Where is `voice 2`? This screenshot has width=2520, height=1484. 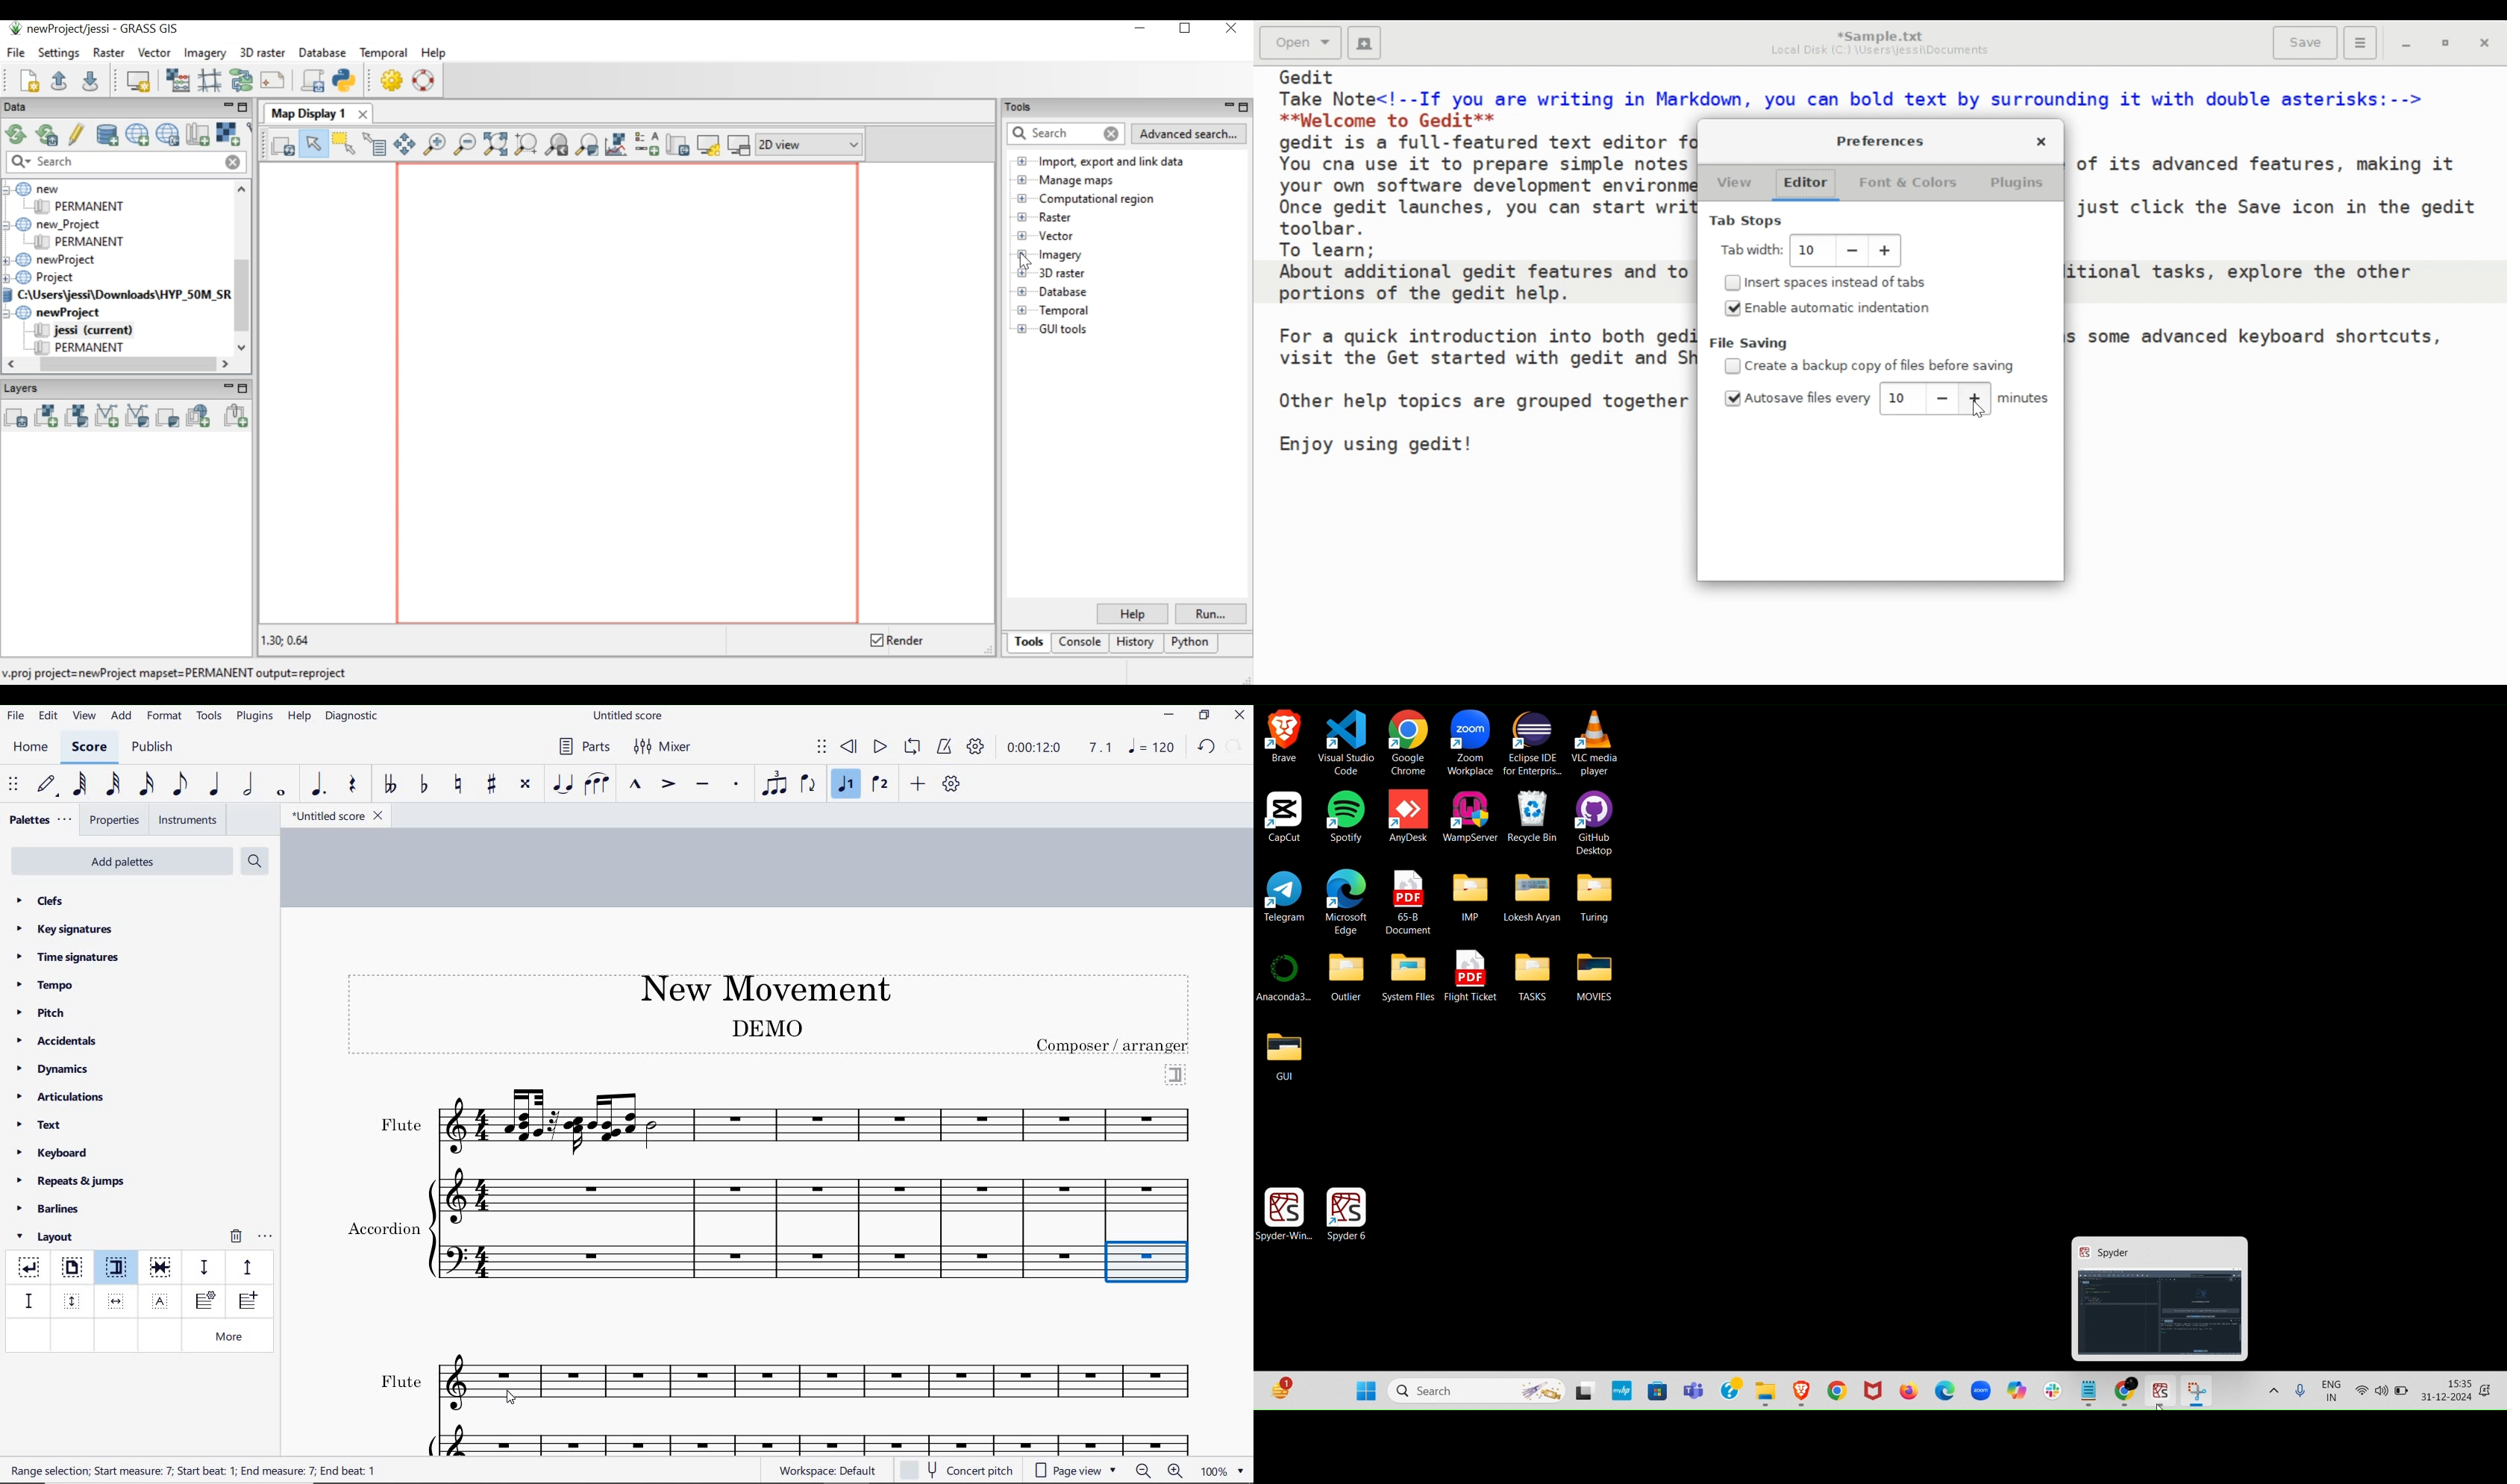
voice 2 is located at coordinates (880, 785).